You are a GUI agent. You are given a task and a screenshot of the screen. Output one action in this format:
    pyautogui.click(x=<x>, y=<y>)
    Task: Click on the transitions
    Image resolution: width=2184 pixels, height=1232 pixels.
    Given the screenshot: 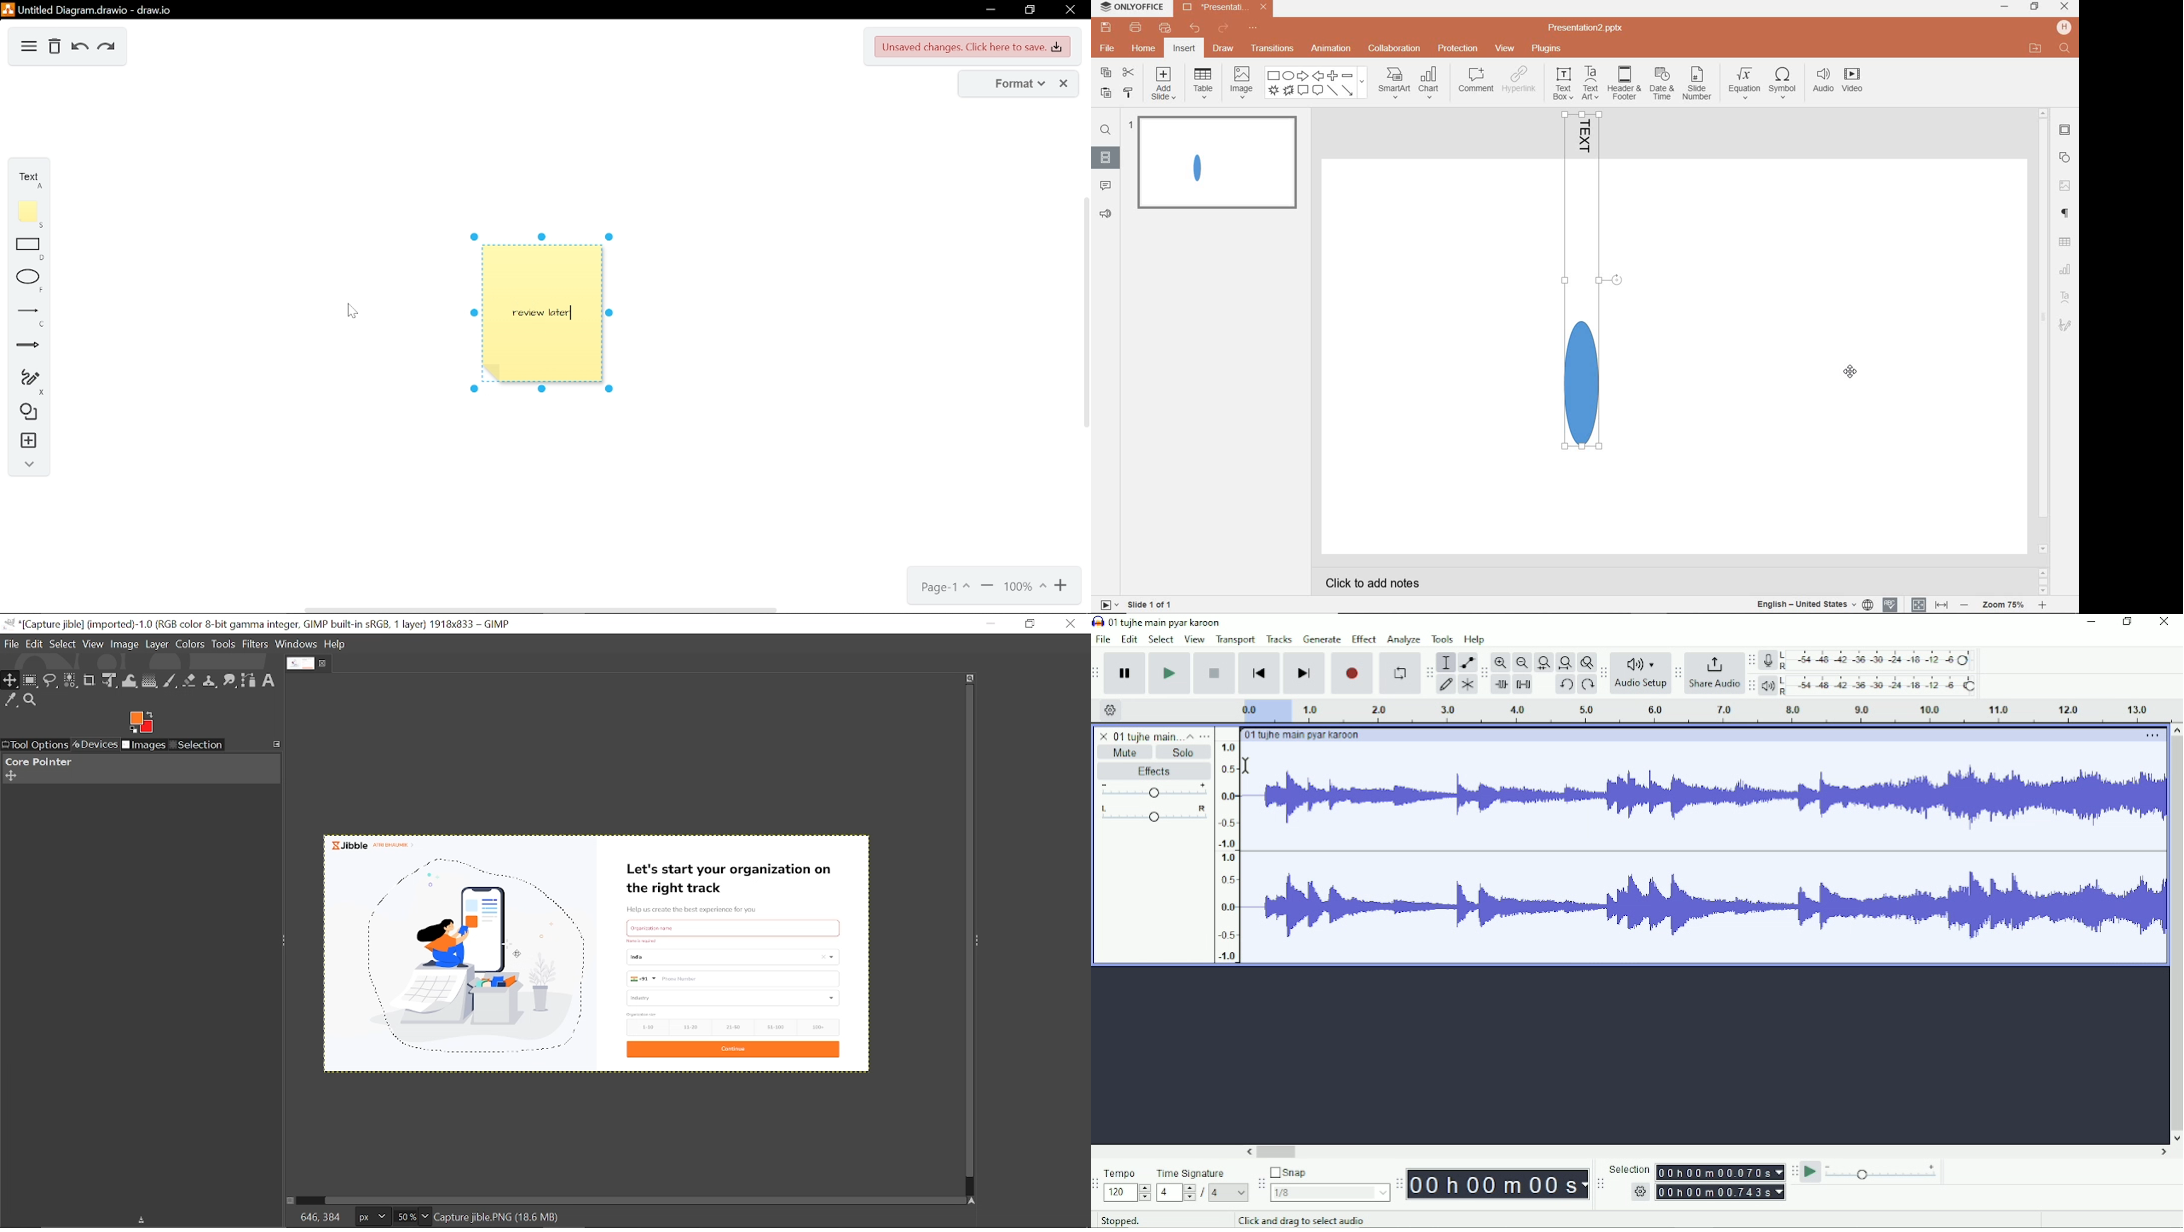 What is the action you would take?
    pyautogui.click(x=1273, y=48)
    